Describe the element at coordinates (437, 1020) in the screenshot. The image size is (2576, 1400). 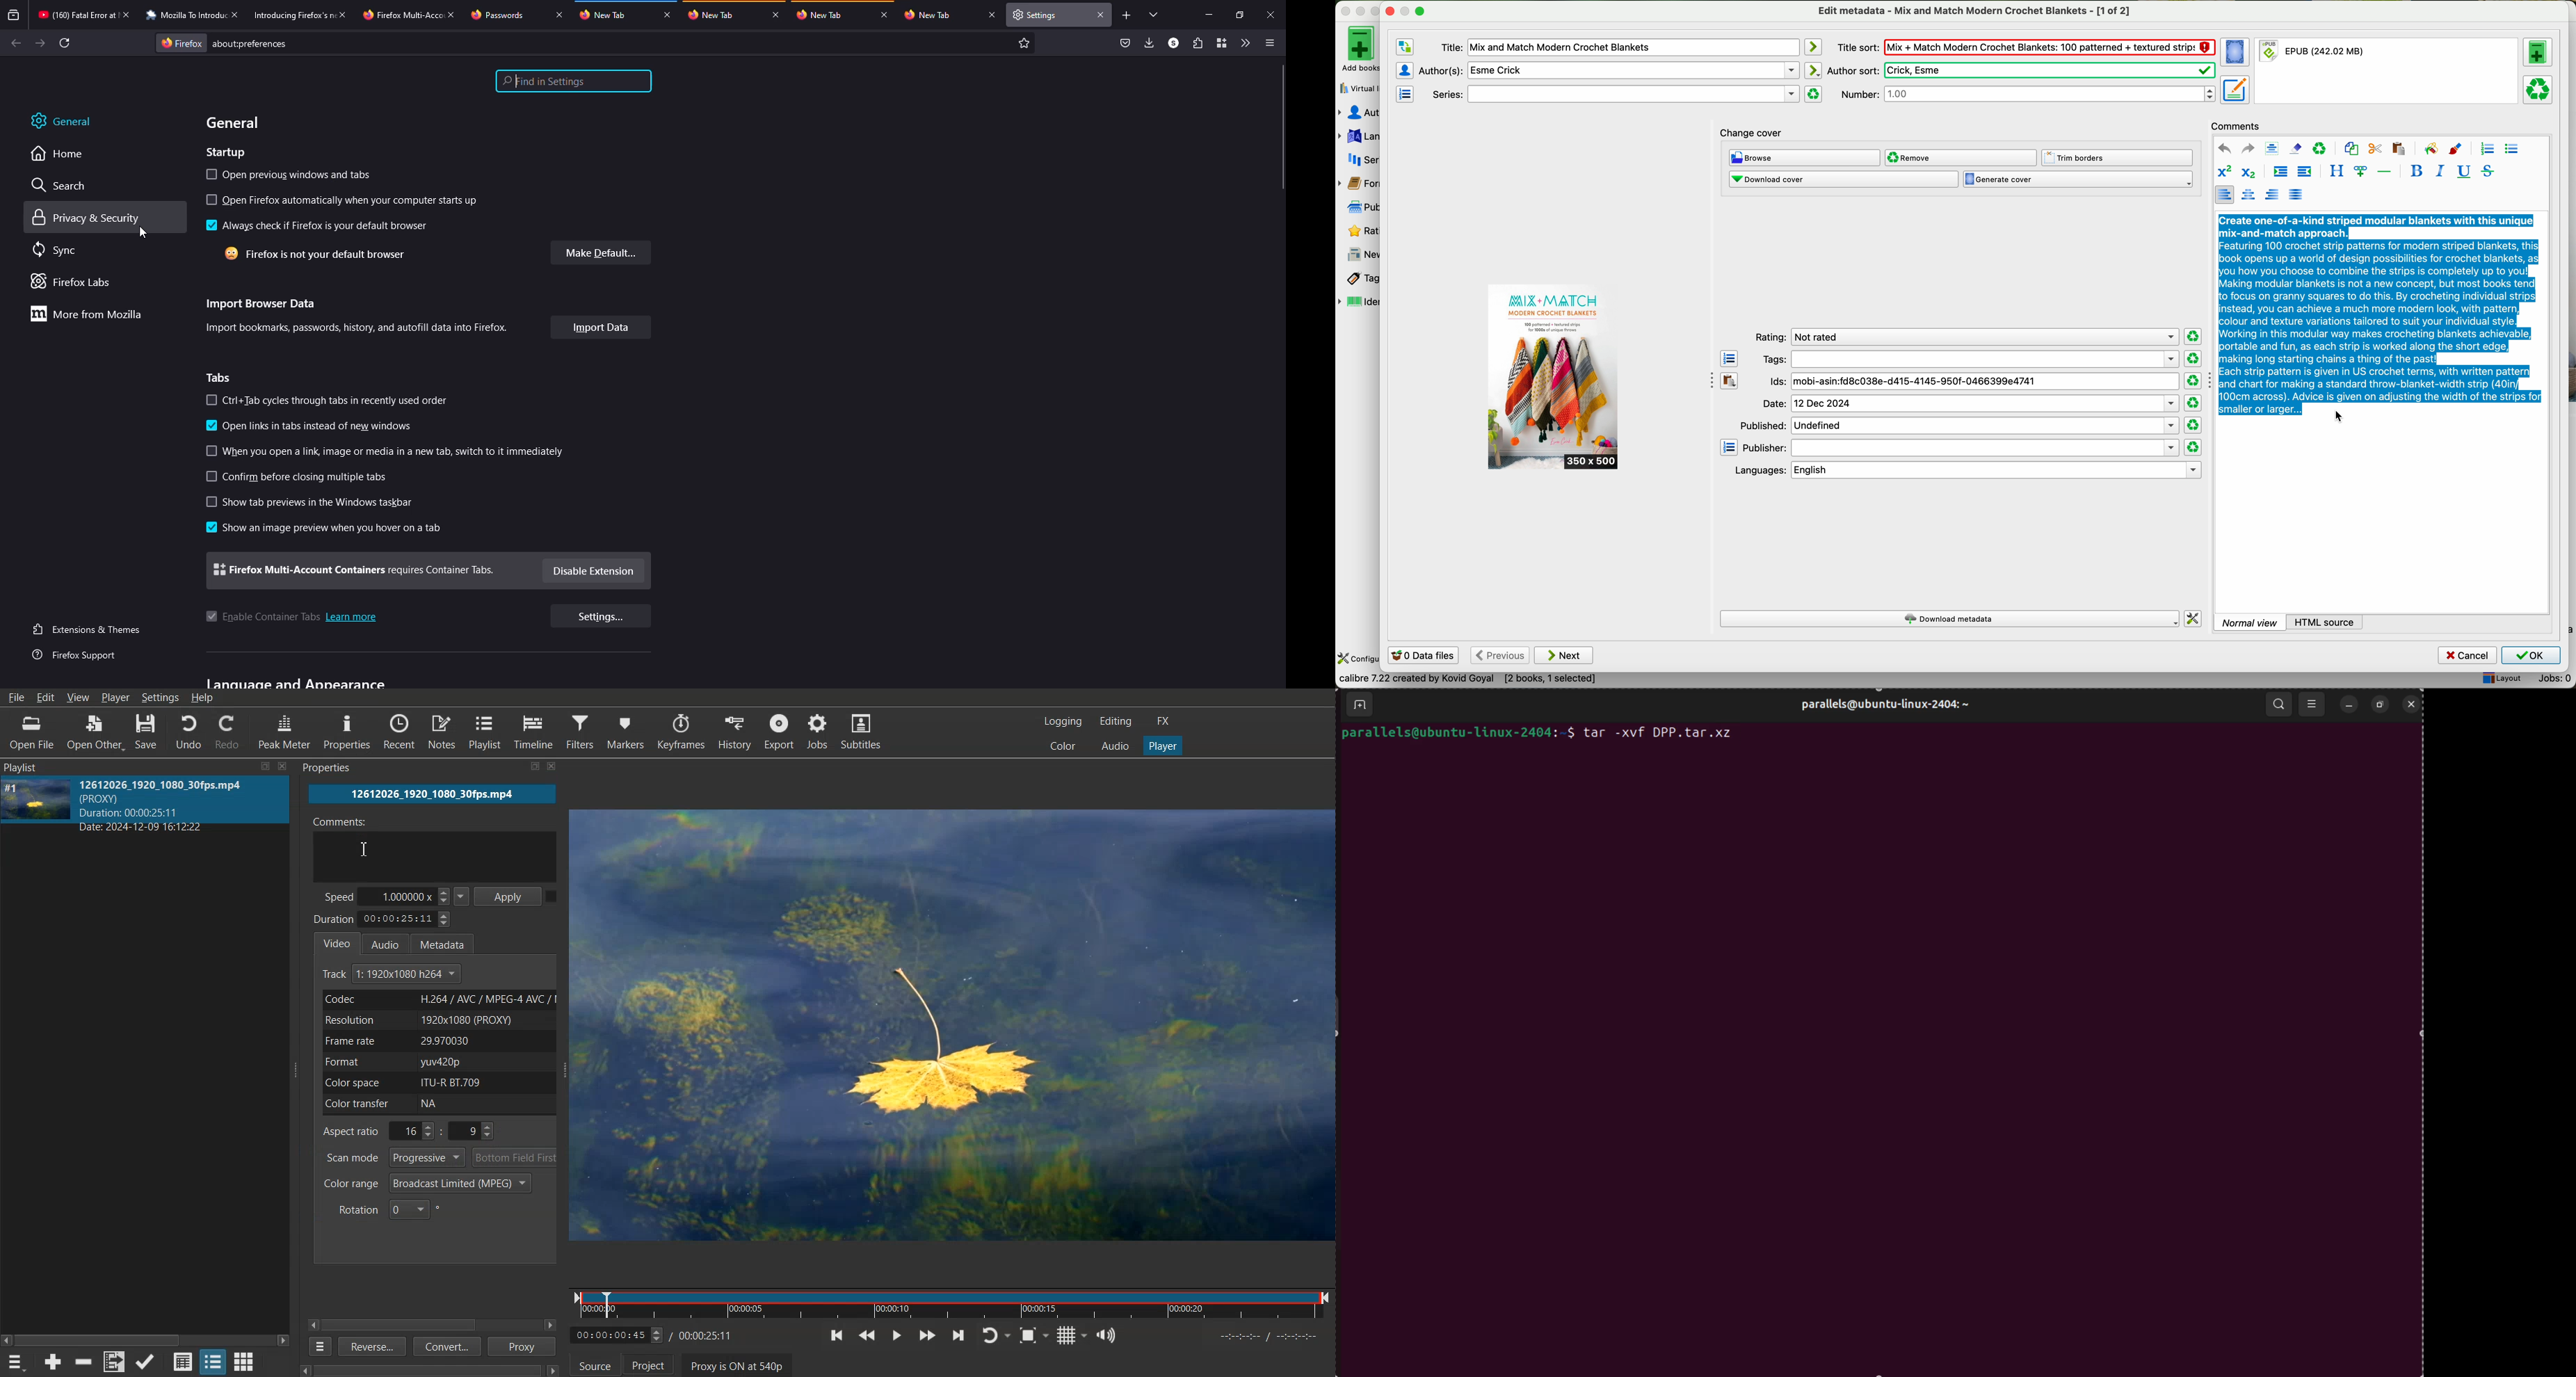
I see `Resolution` at that location.